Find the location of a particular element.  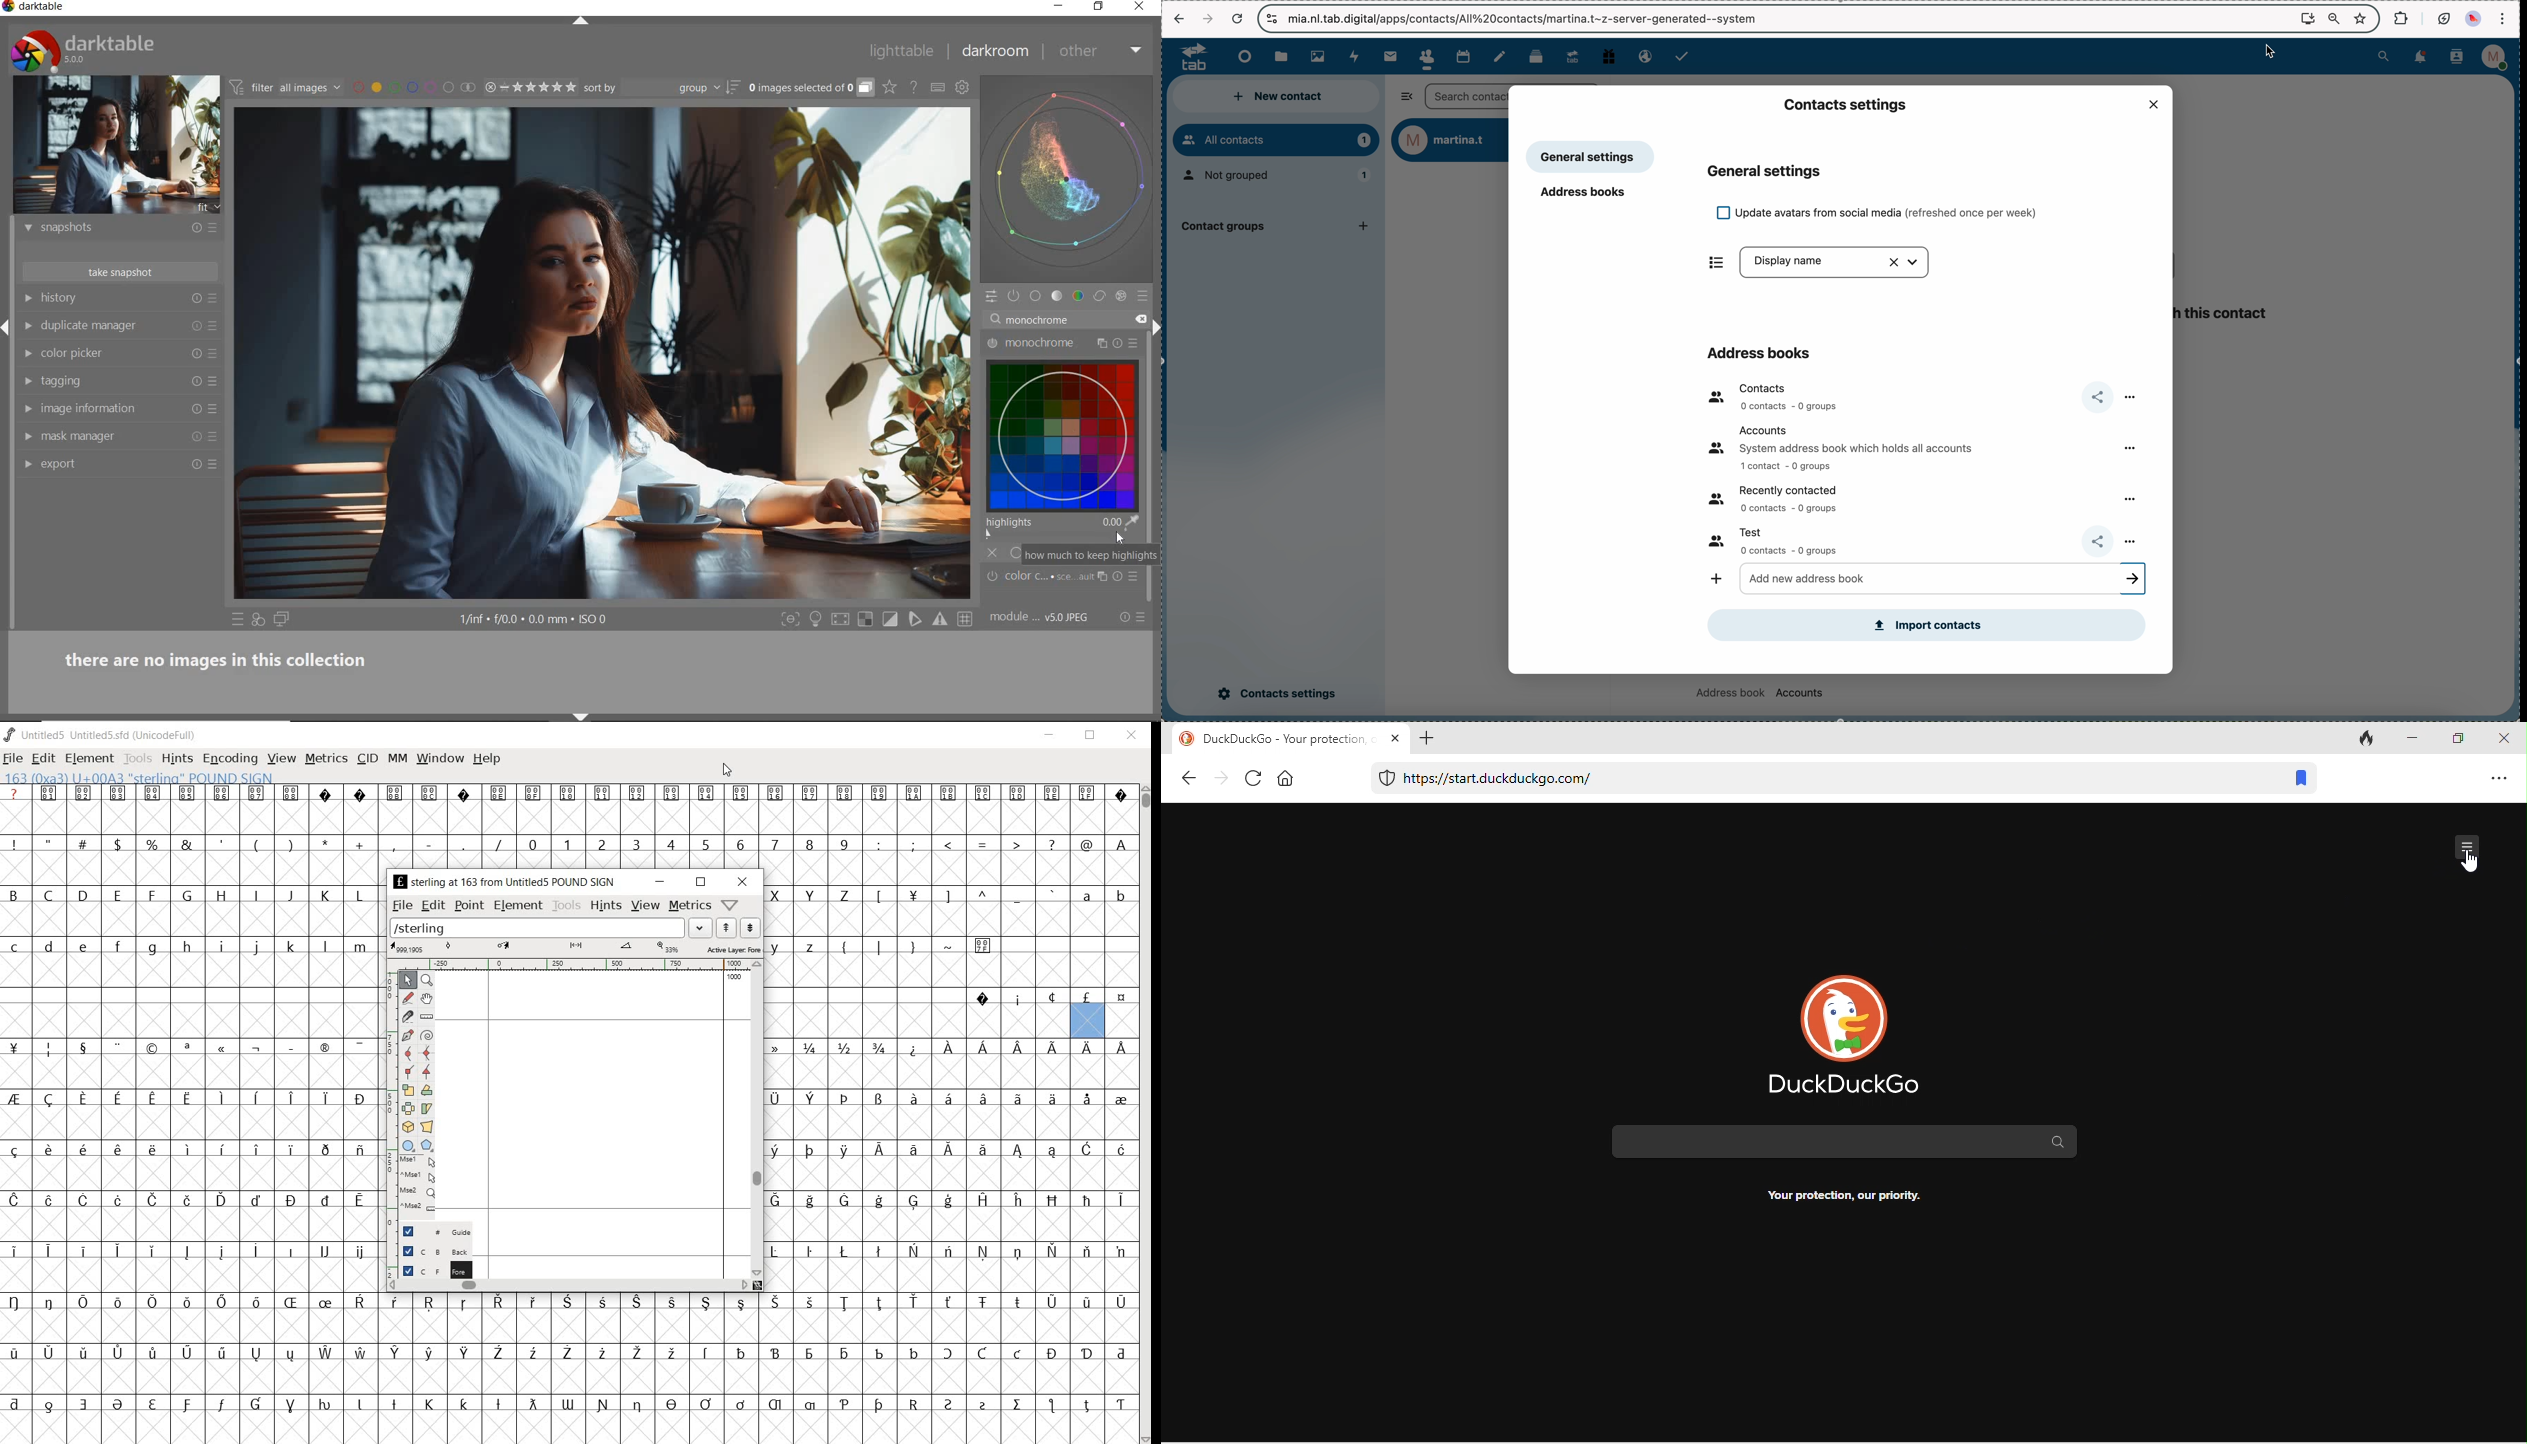

Symbol is located at coordinates (673, 1354).